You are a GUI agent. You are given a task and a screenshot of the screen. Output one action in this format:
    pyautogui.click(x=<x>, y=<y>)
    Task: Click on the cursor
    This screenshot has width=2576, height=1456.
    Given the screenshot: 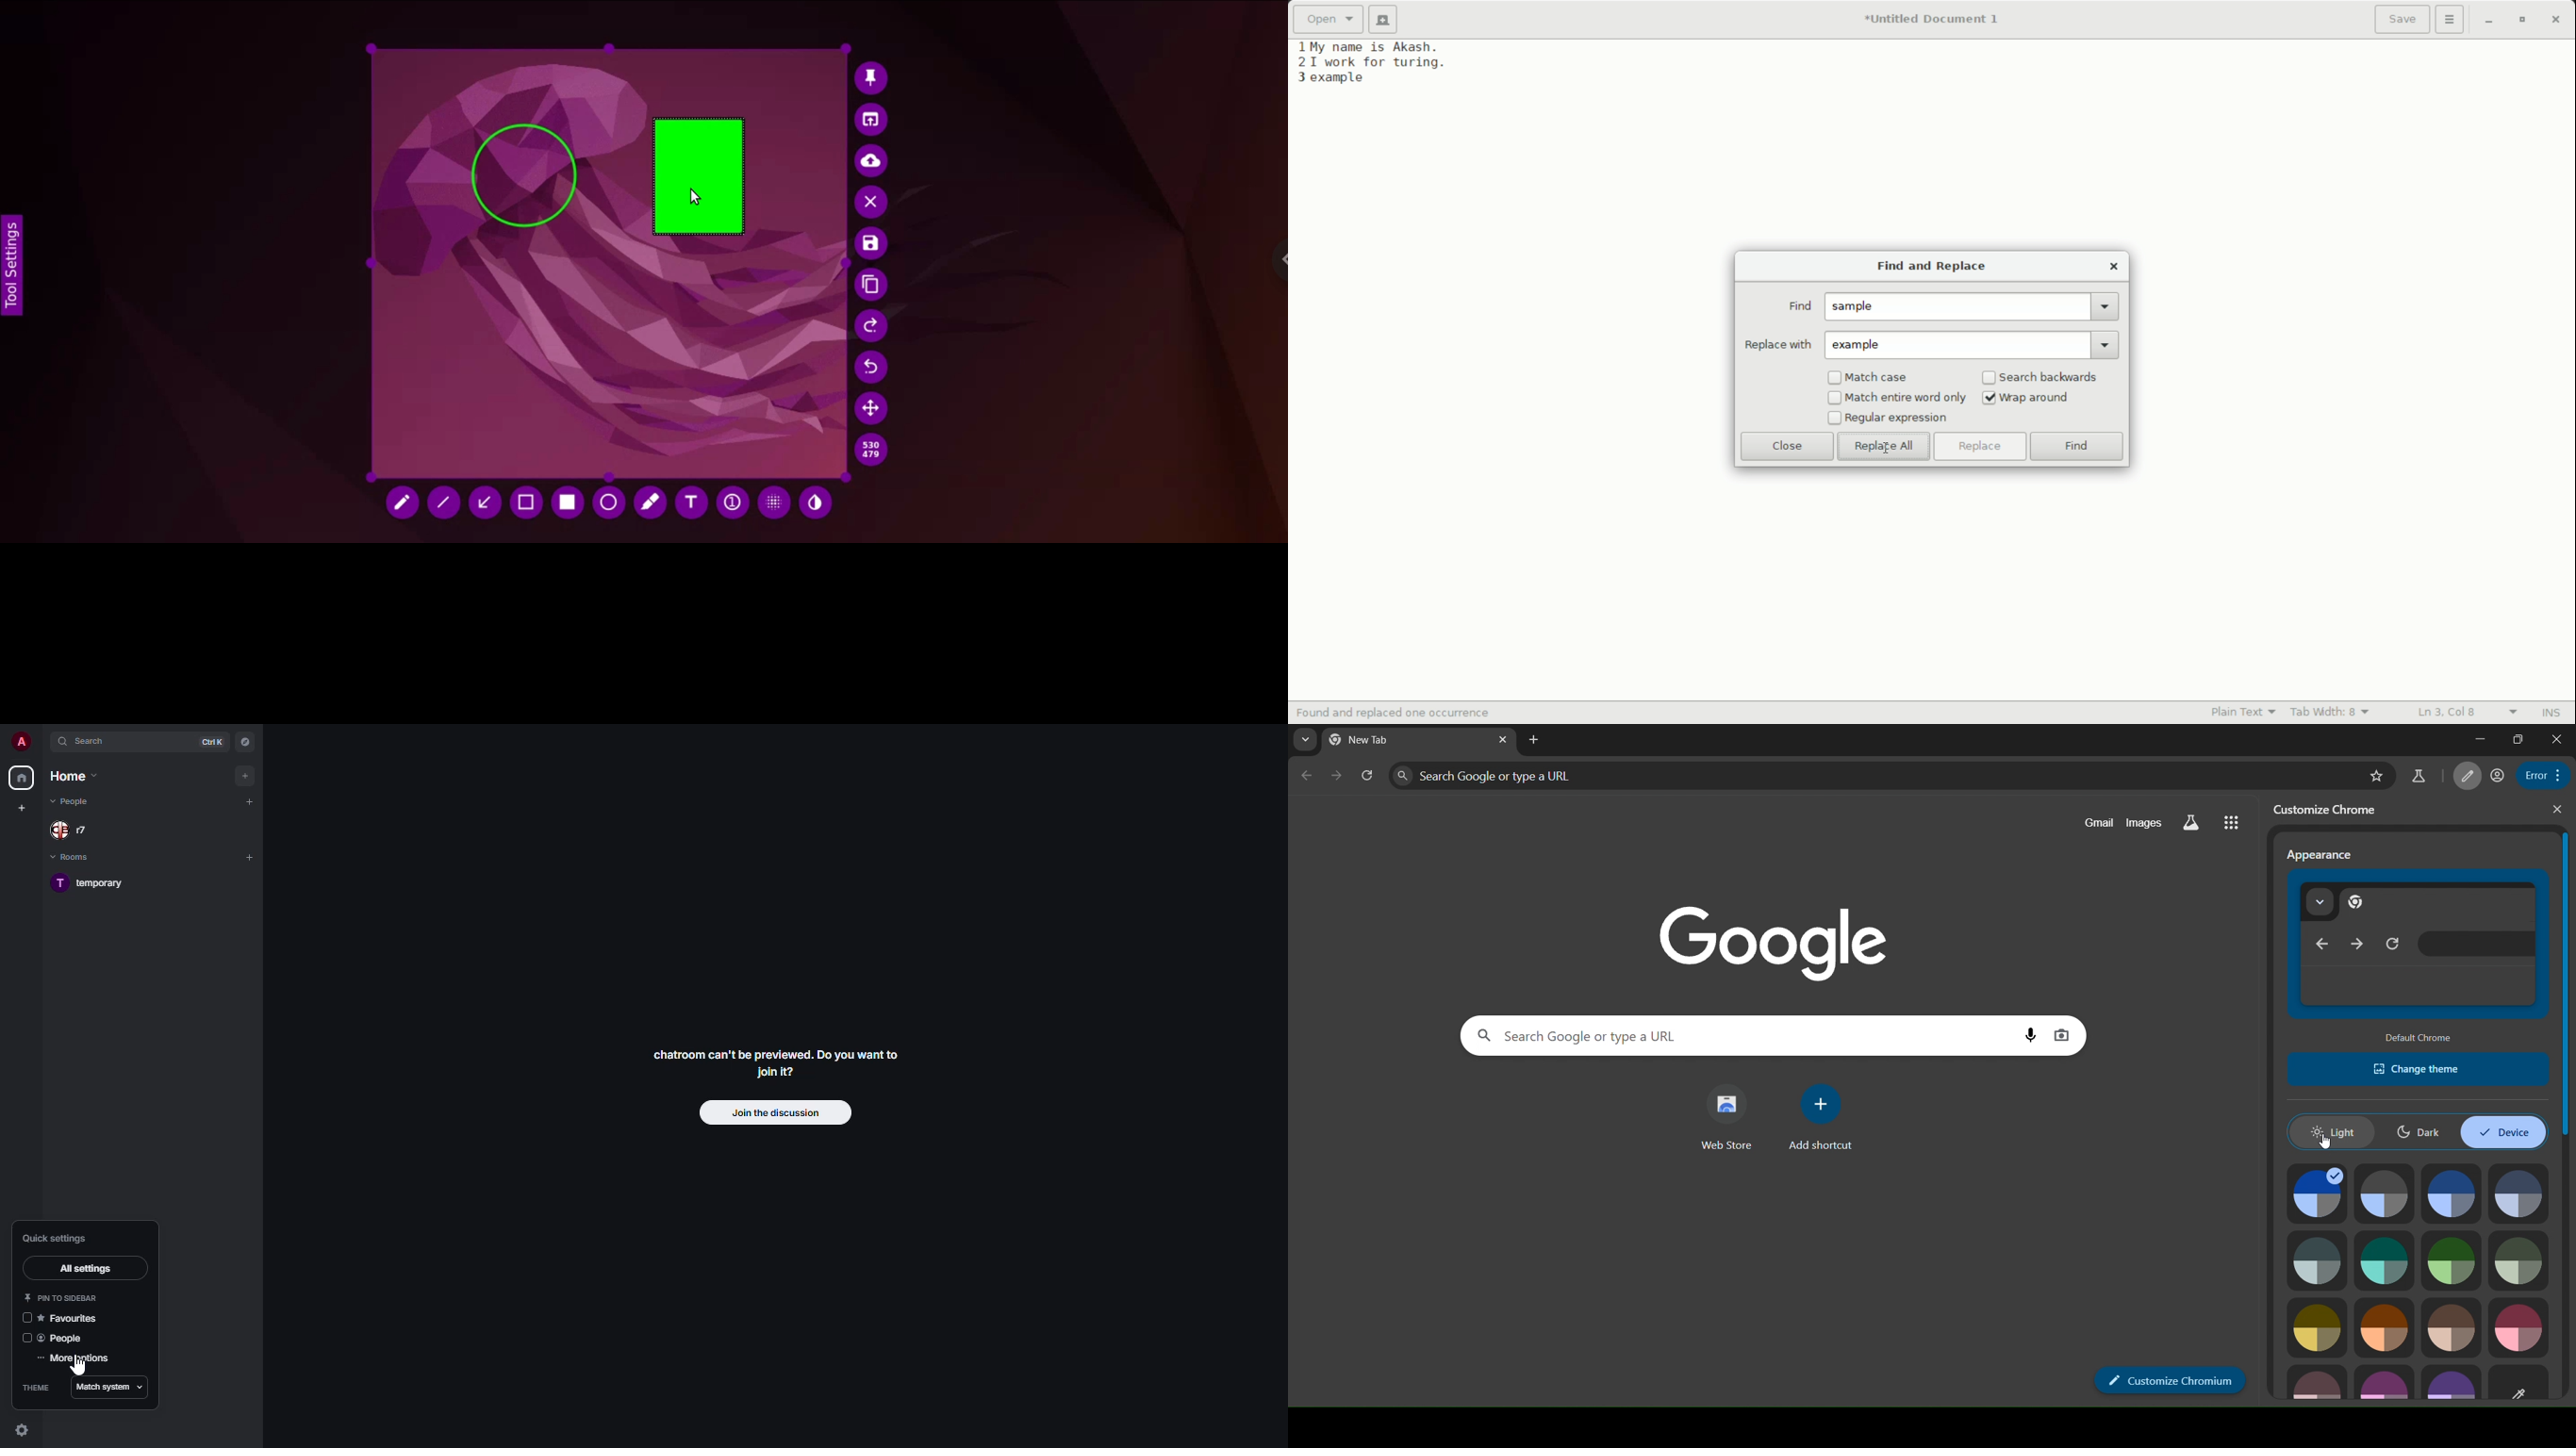 What is the action you would take?
    pyautogui.click(x=2325, y=1145)
    